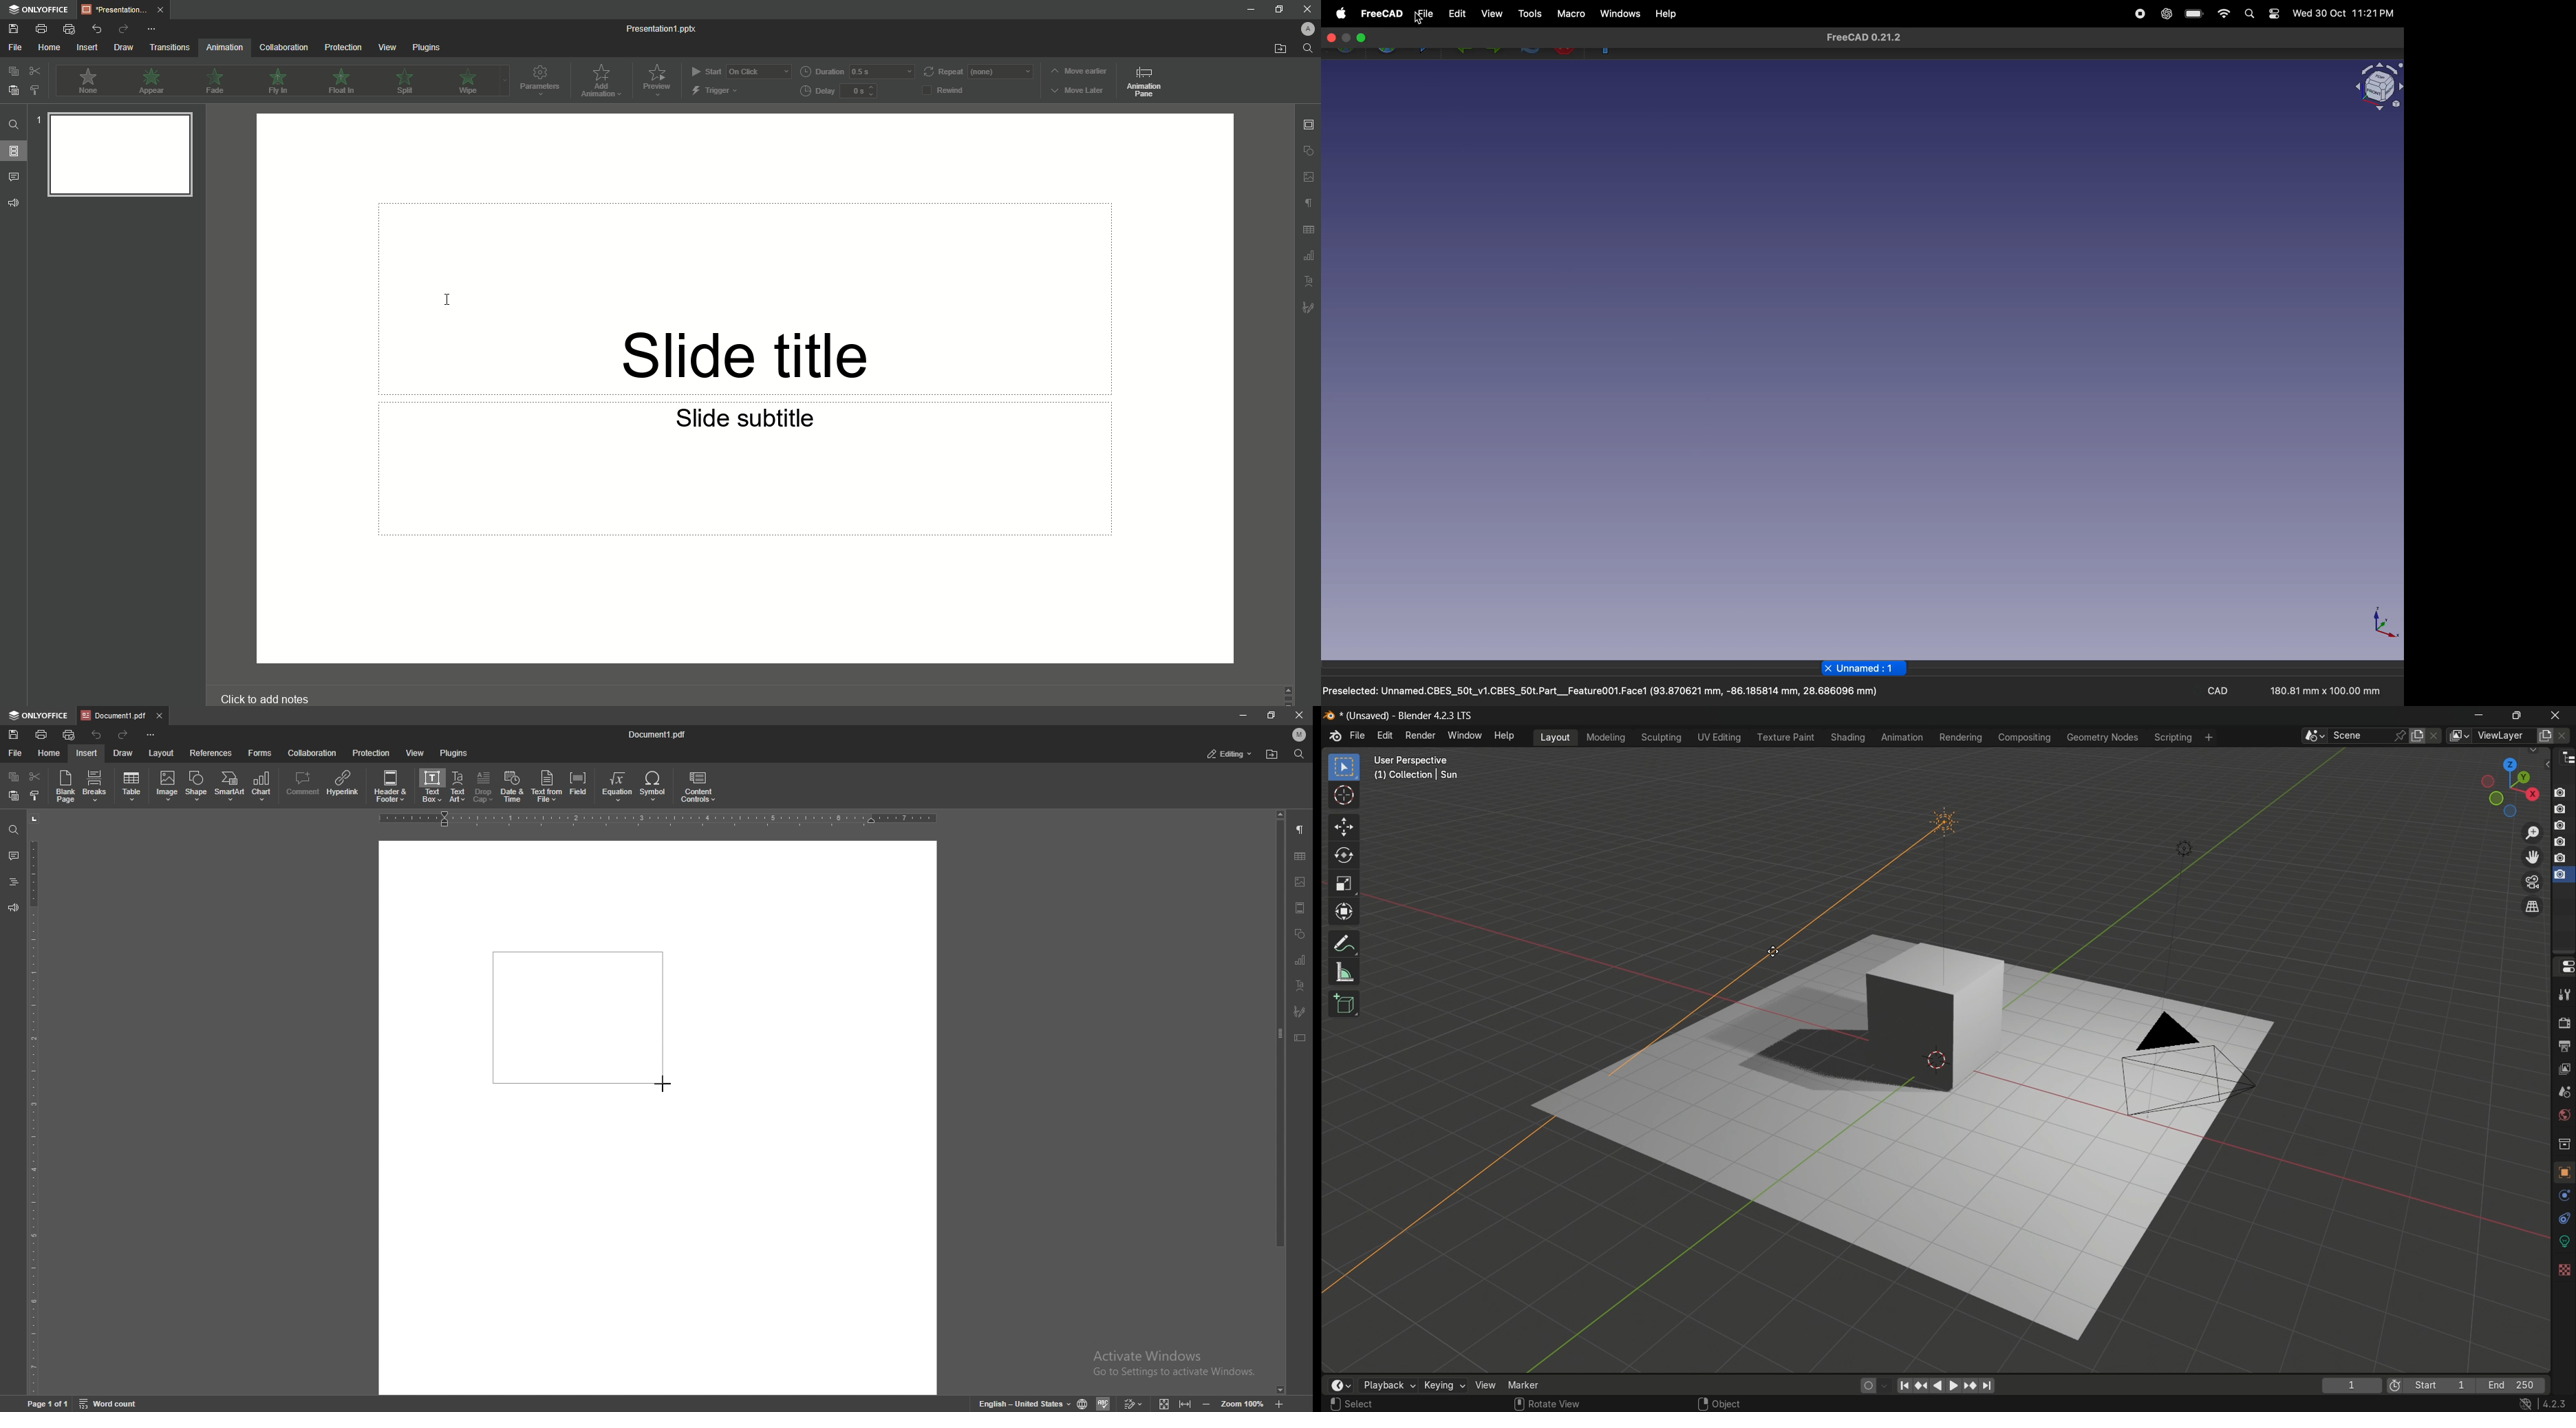 The height and width of the screenshot is (1428, 2576). What do you see at coordinates (580, 786) in the screenshot?
I see `field` at bounding box center [580, 786].